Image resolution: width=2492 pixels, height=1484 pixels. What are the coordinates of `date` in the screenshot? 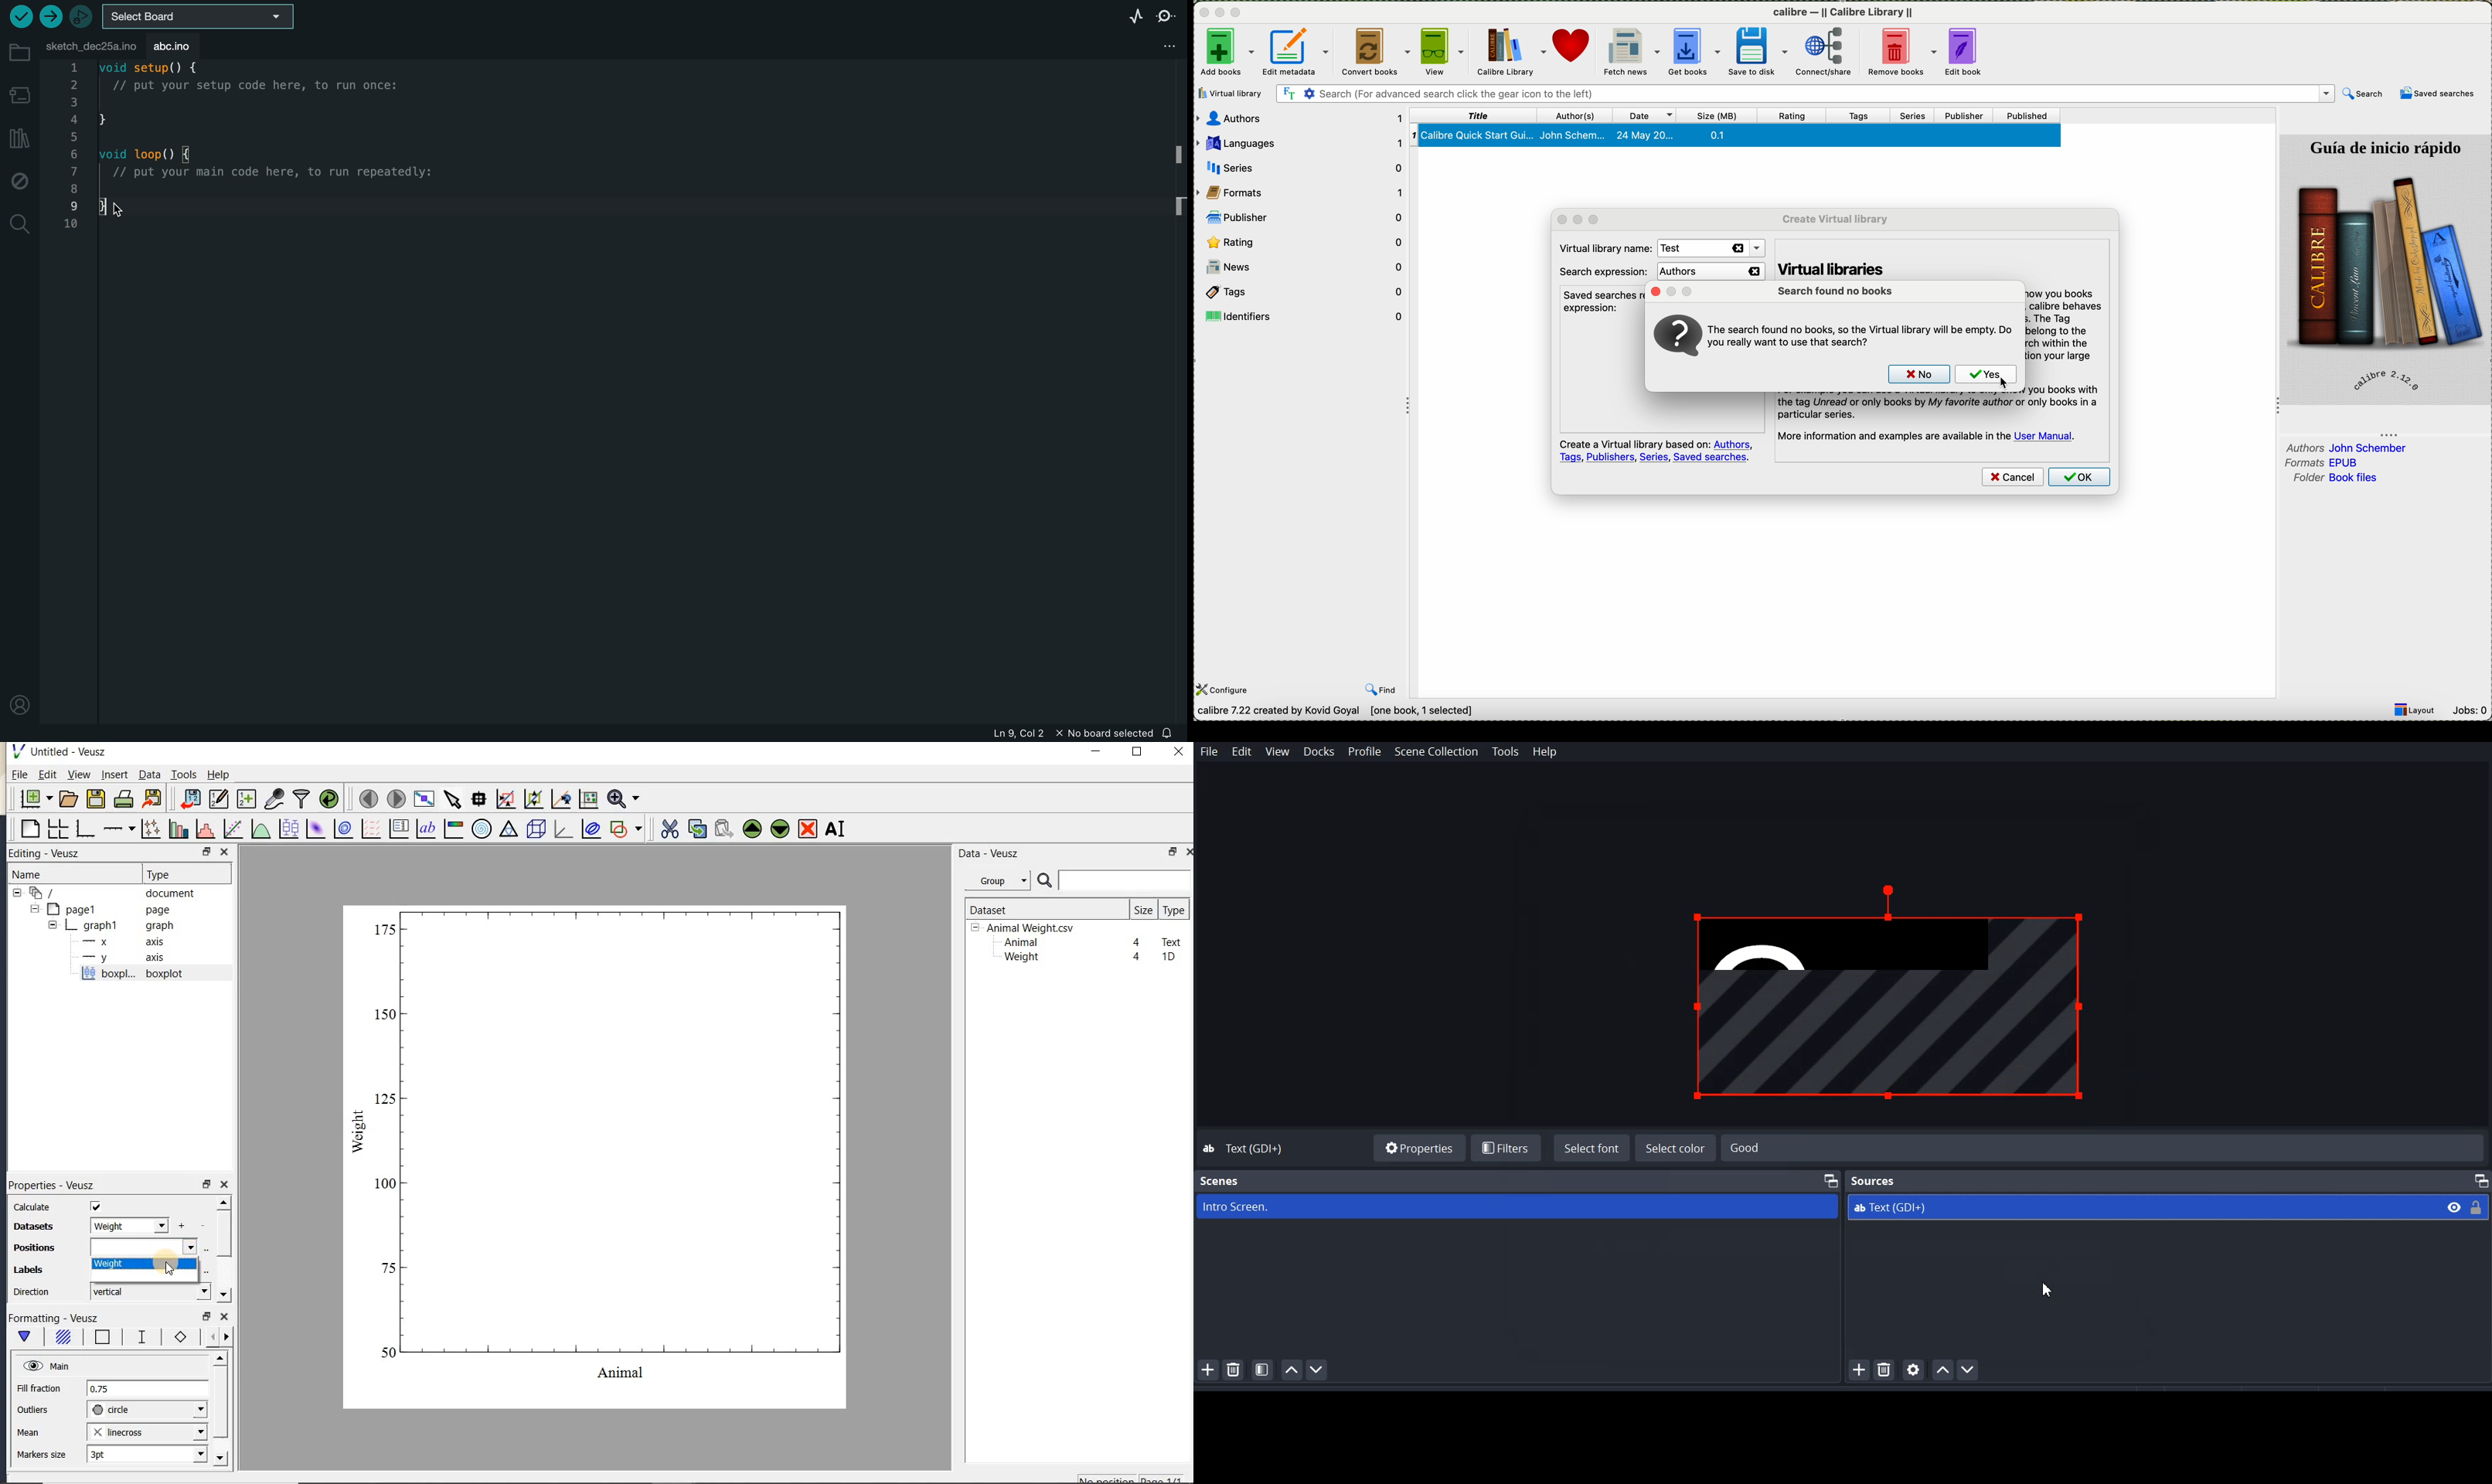 It's located at (1649, 116).